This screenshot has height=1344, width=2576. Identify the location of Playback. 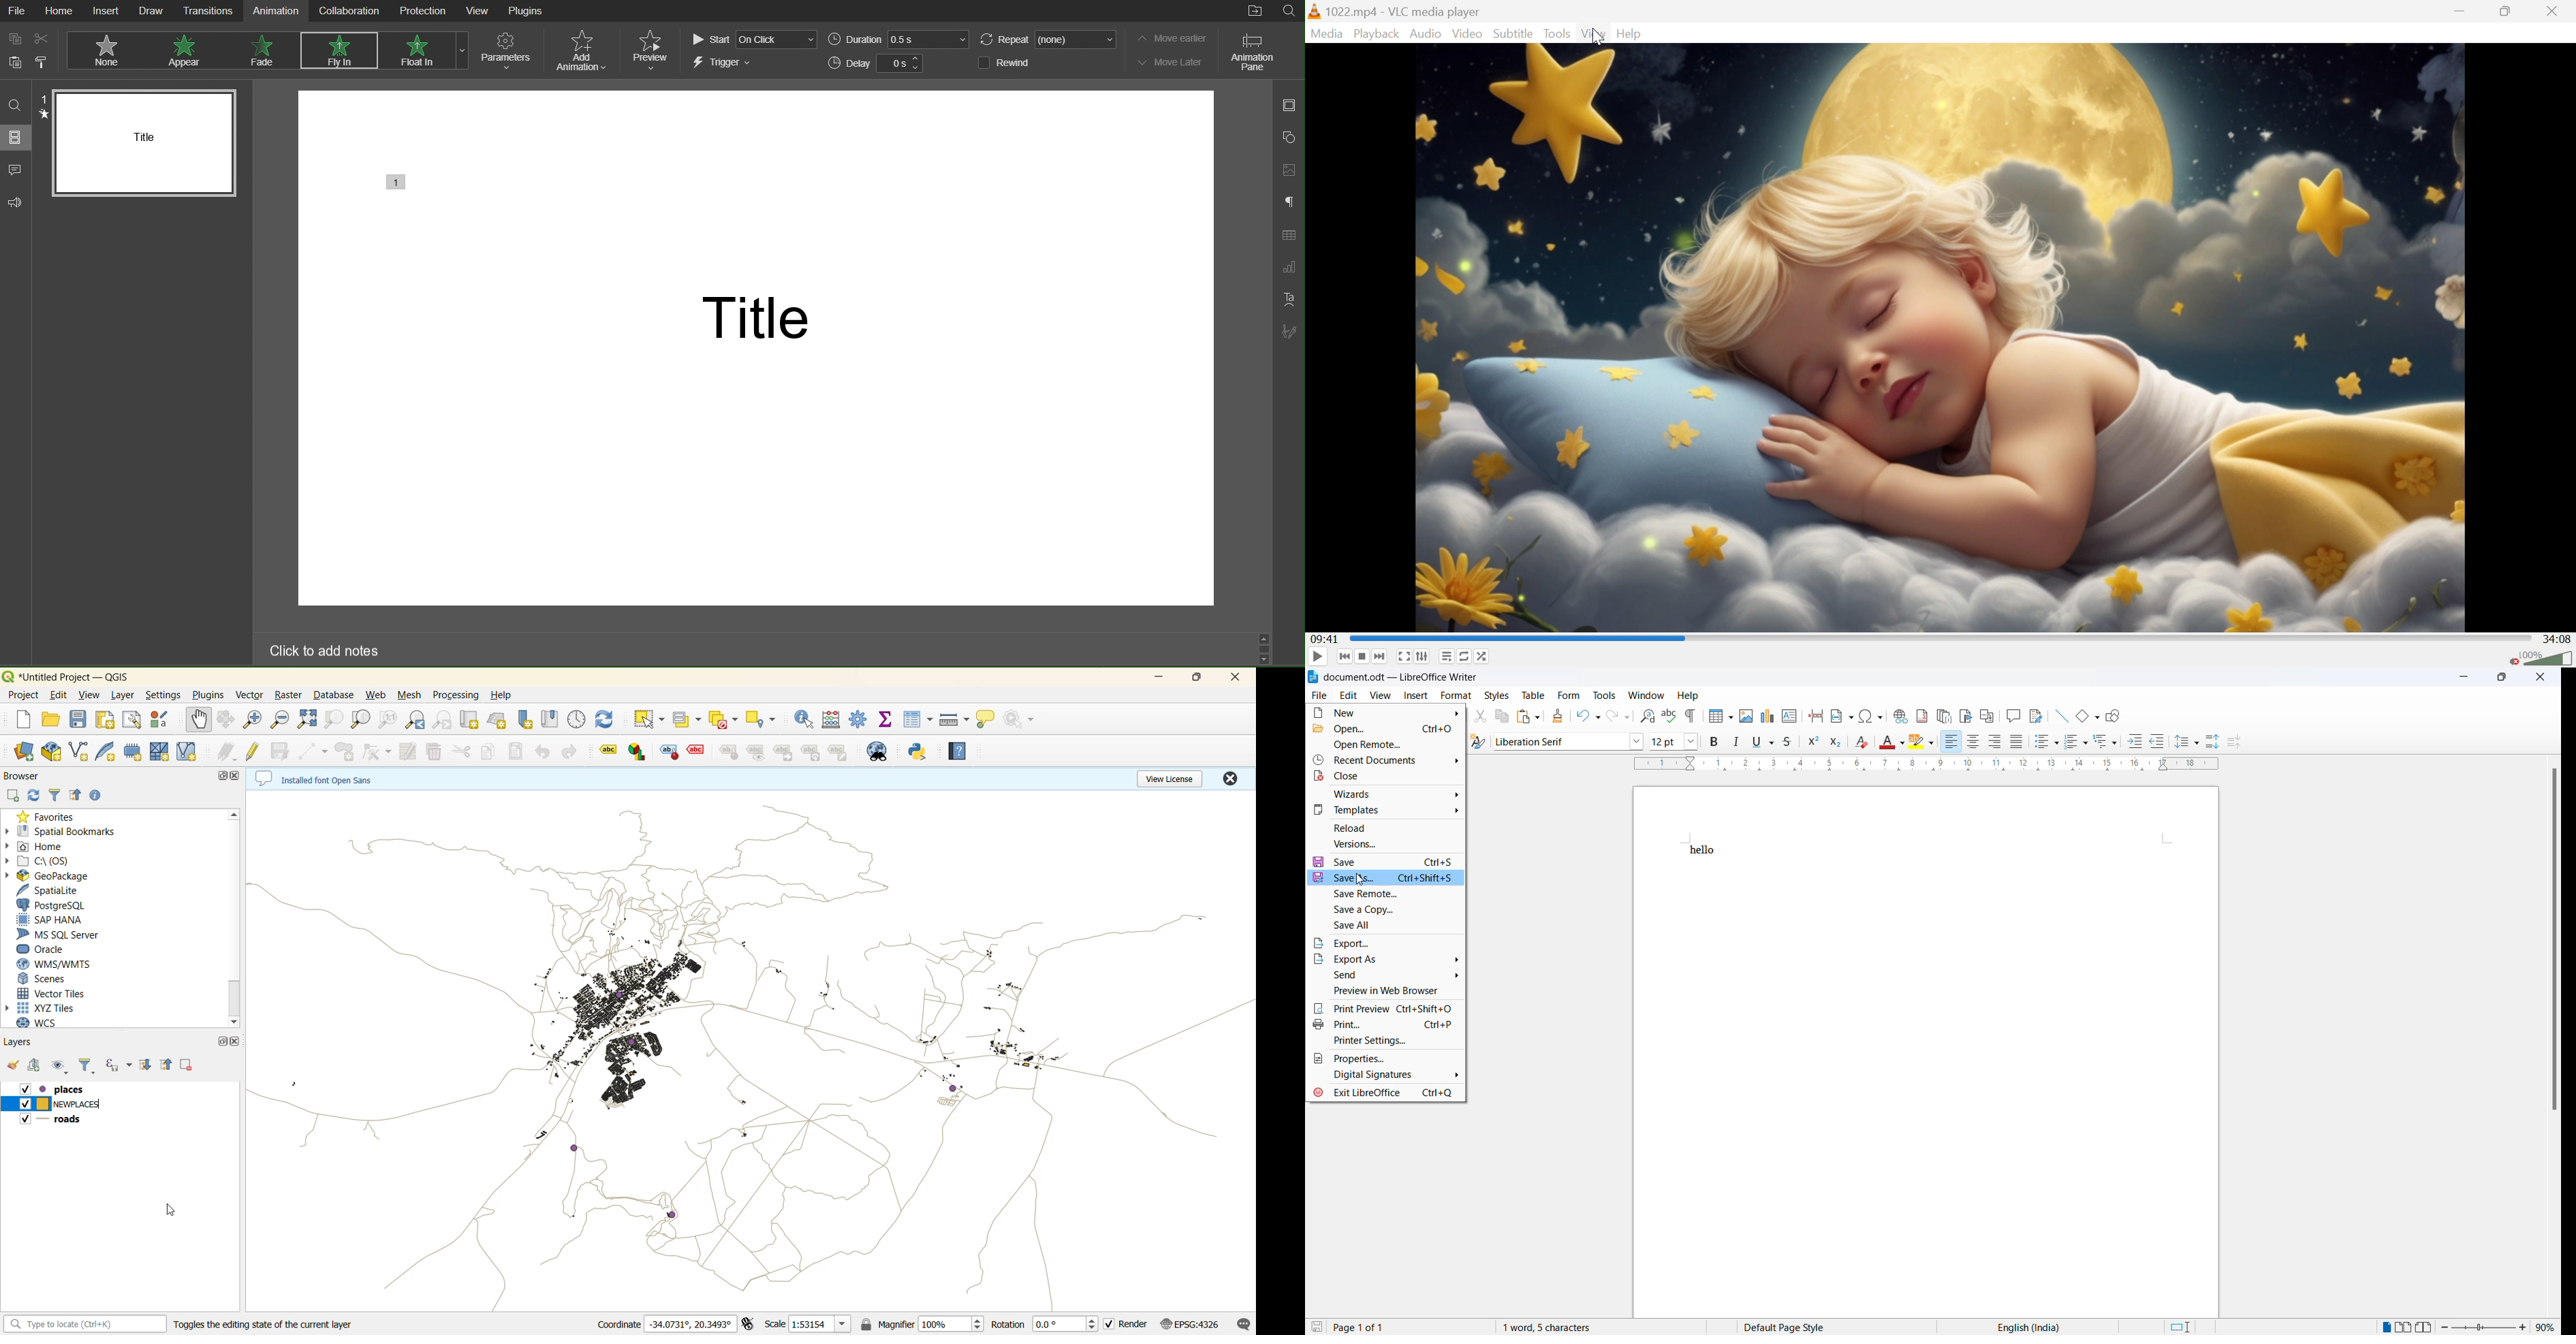
(1376, 33).